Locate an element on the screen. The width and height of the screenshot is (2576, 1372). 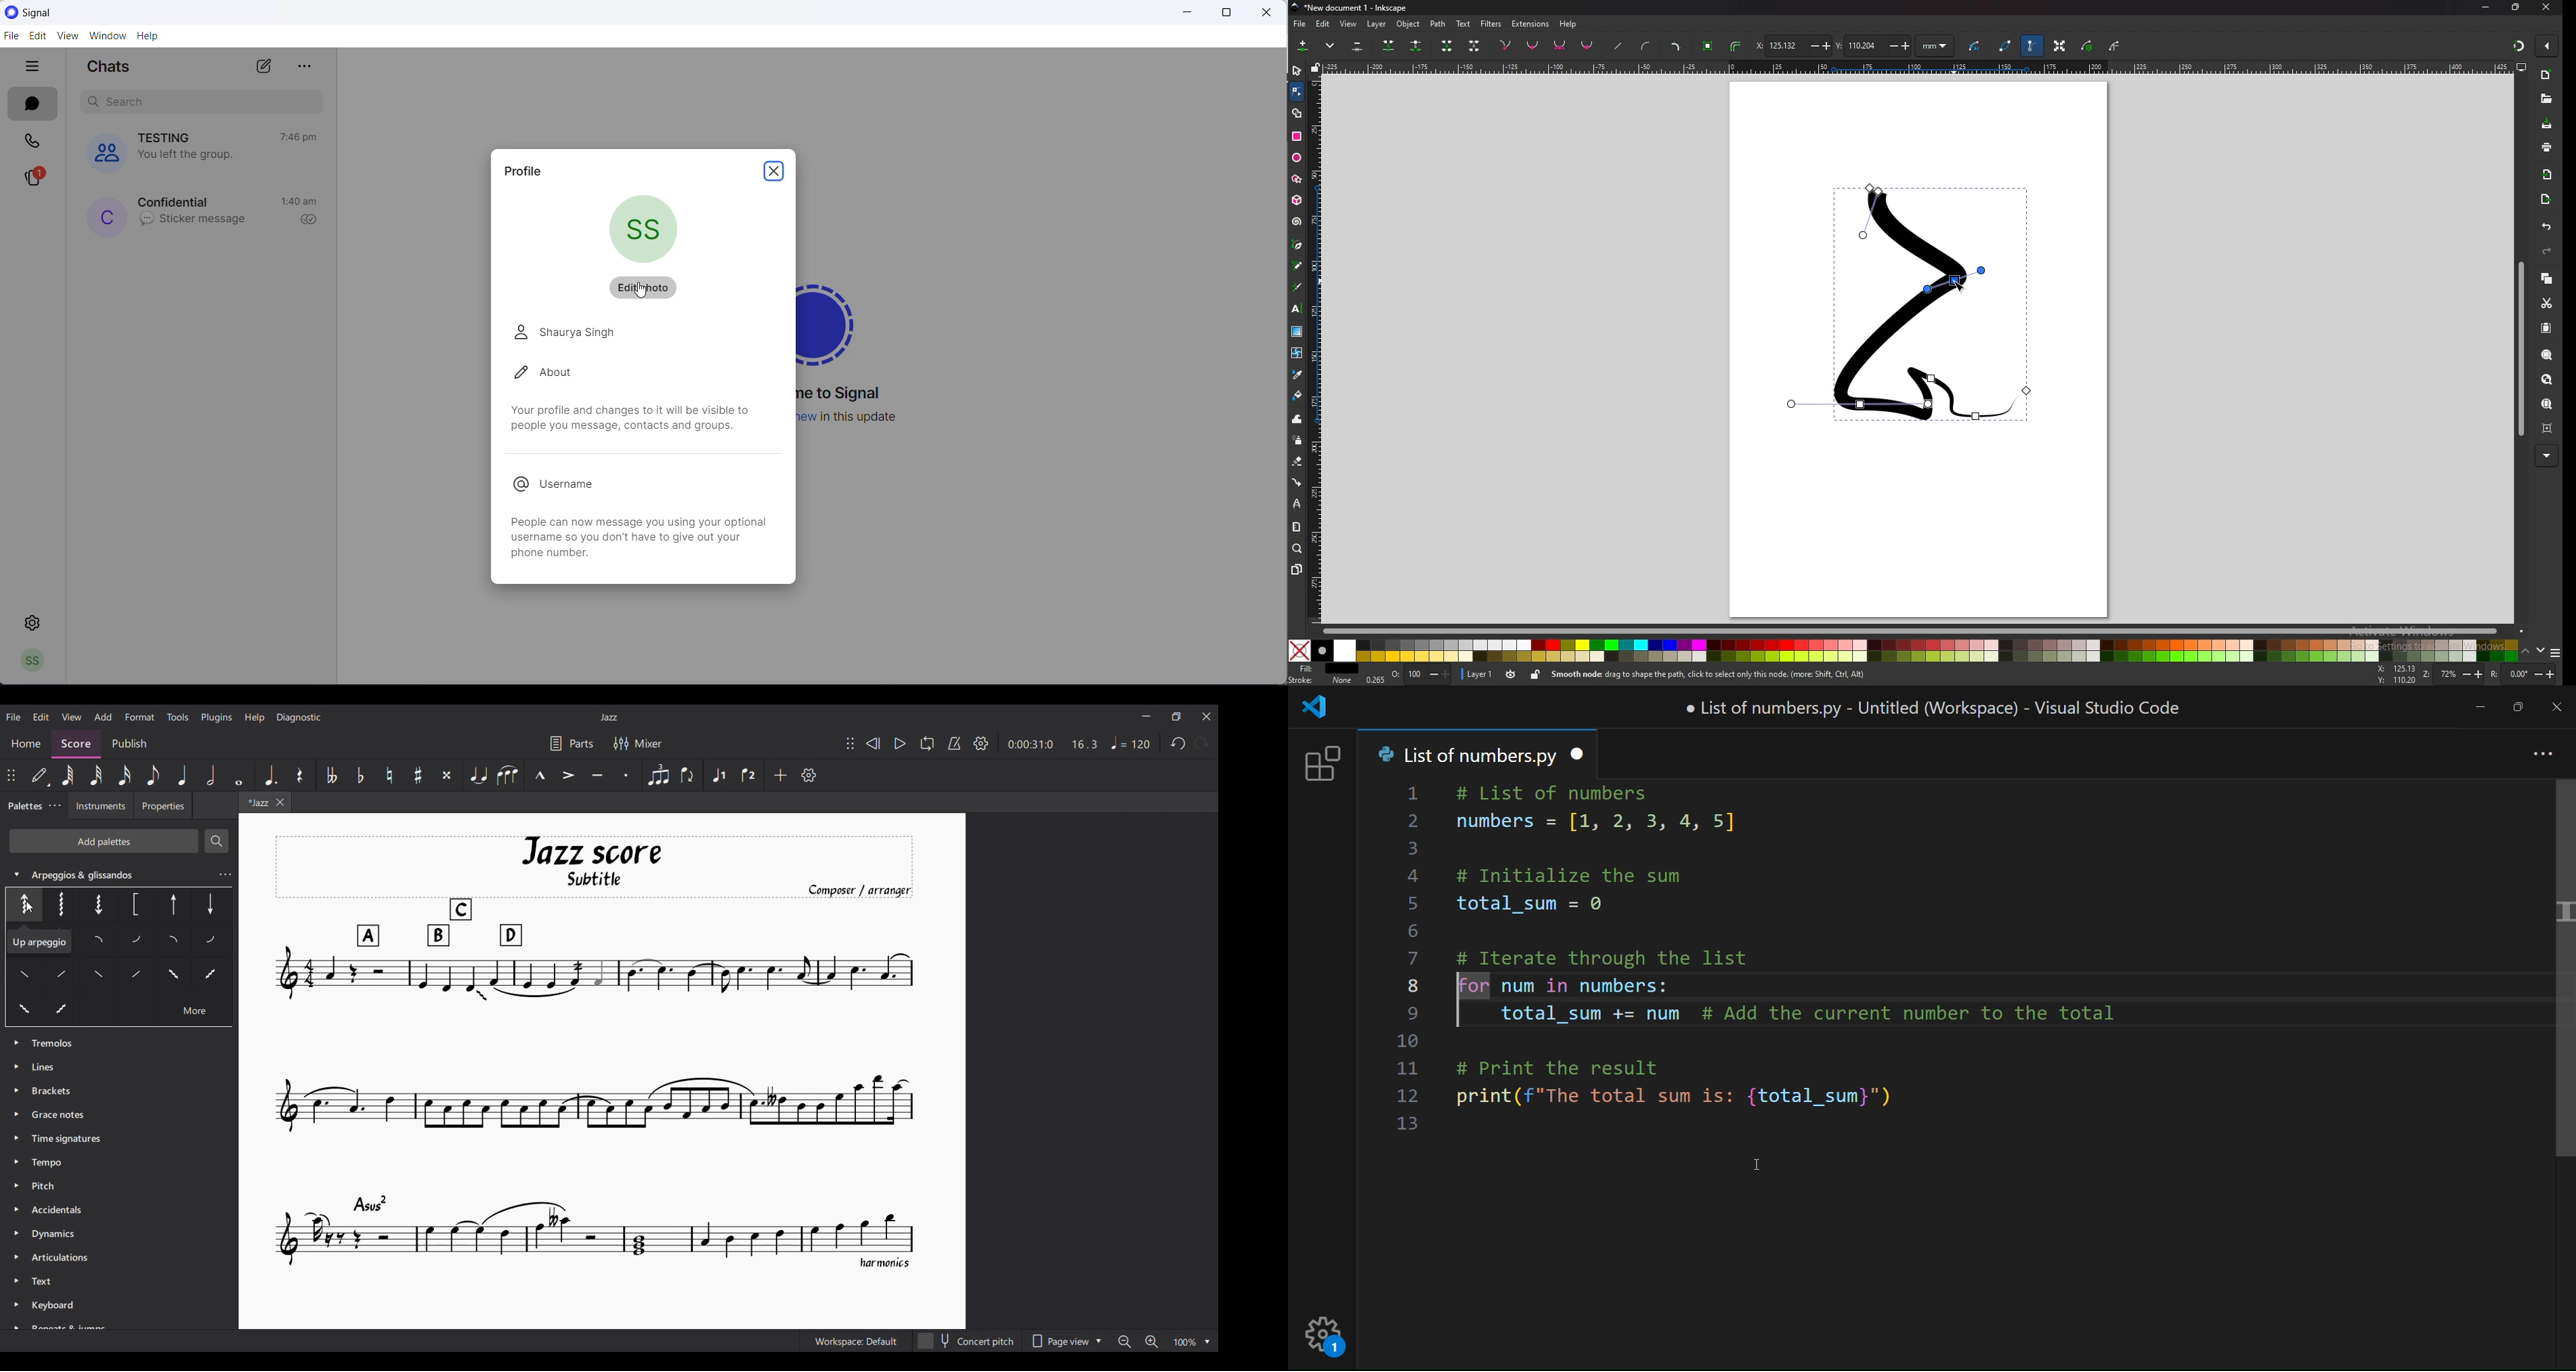
new update information is located at coordinates (859, 417).